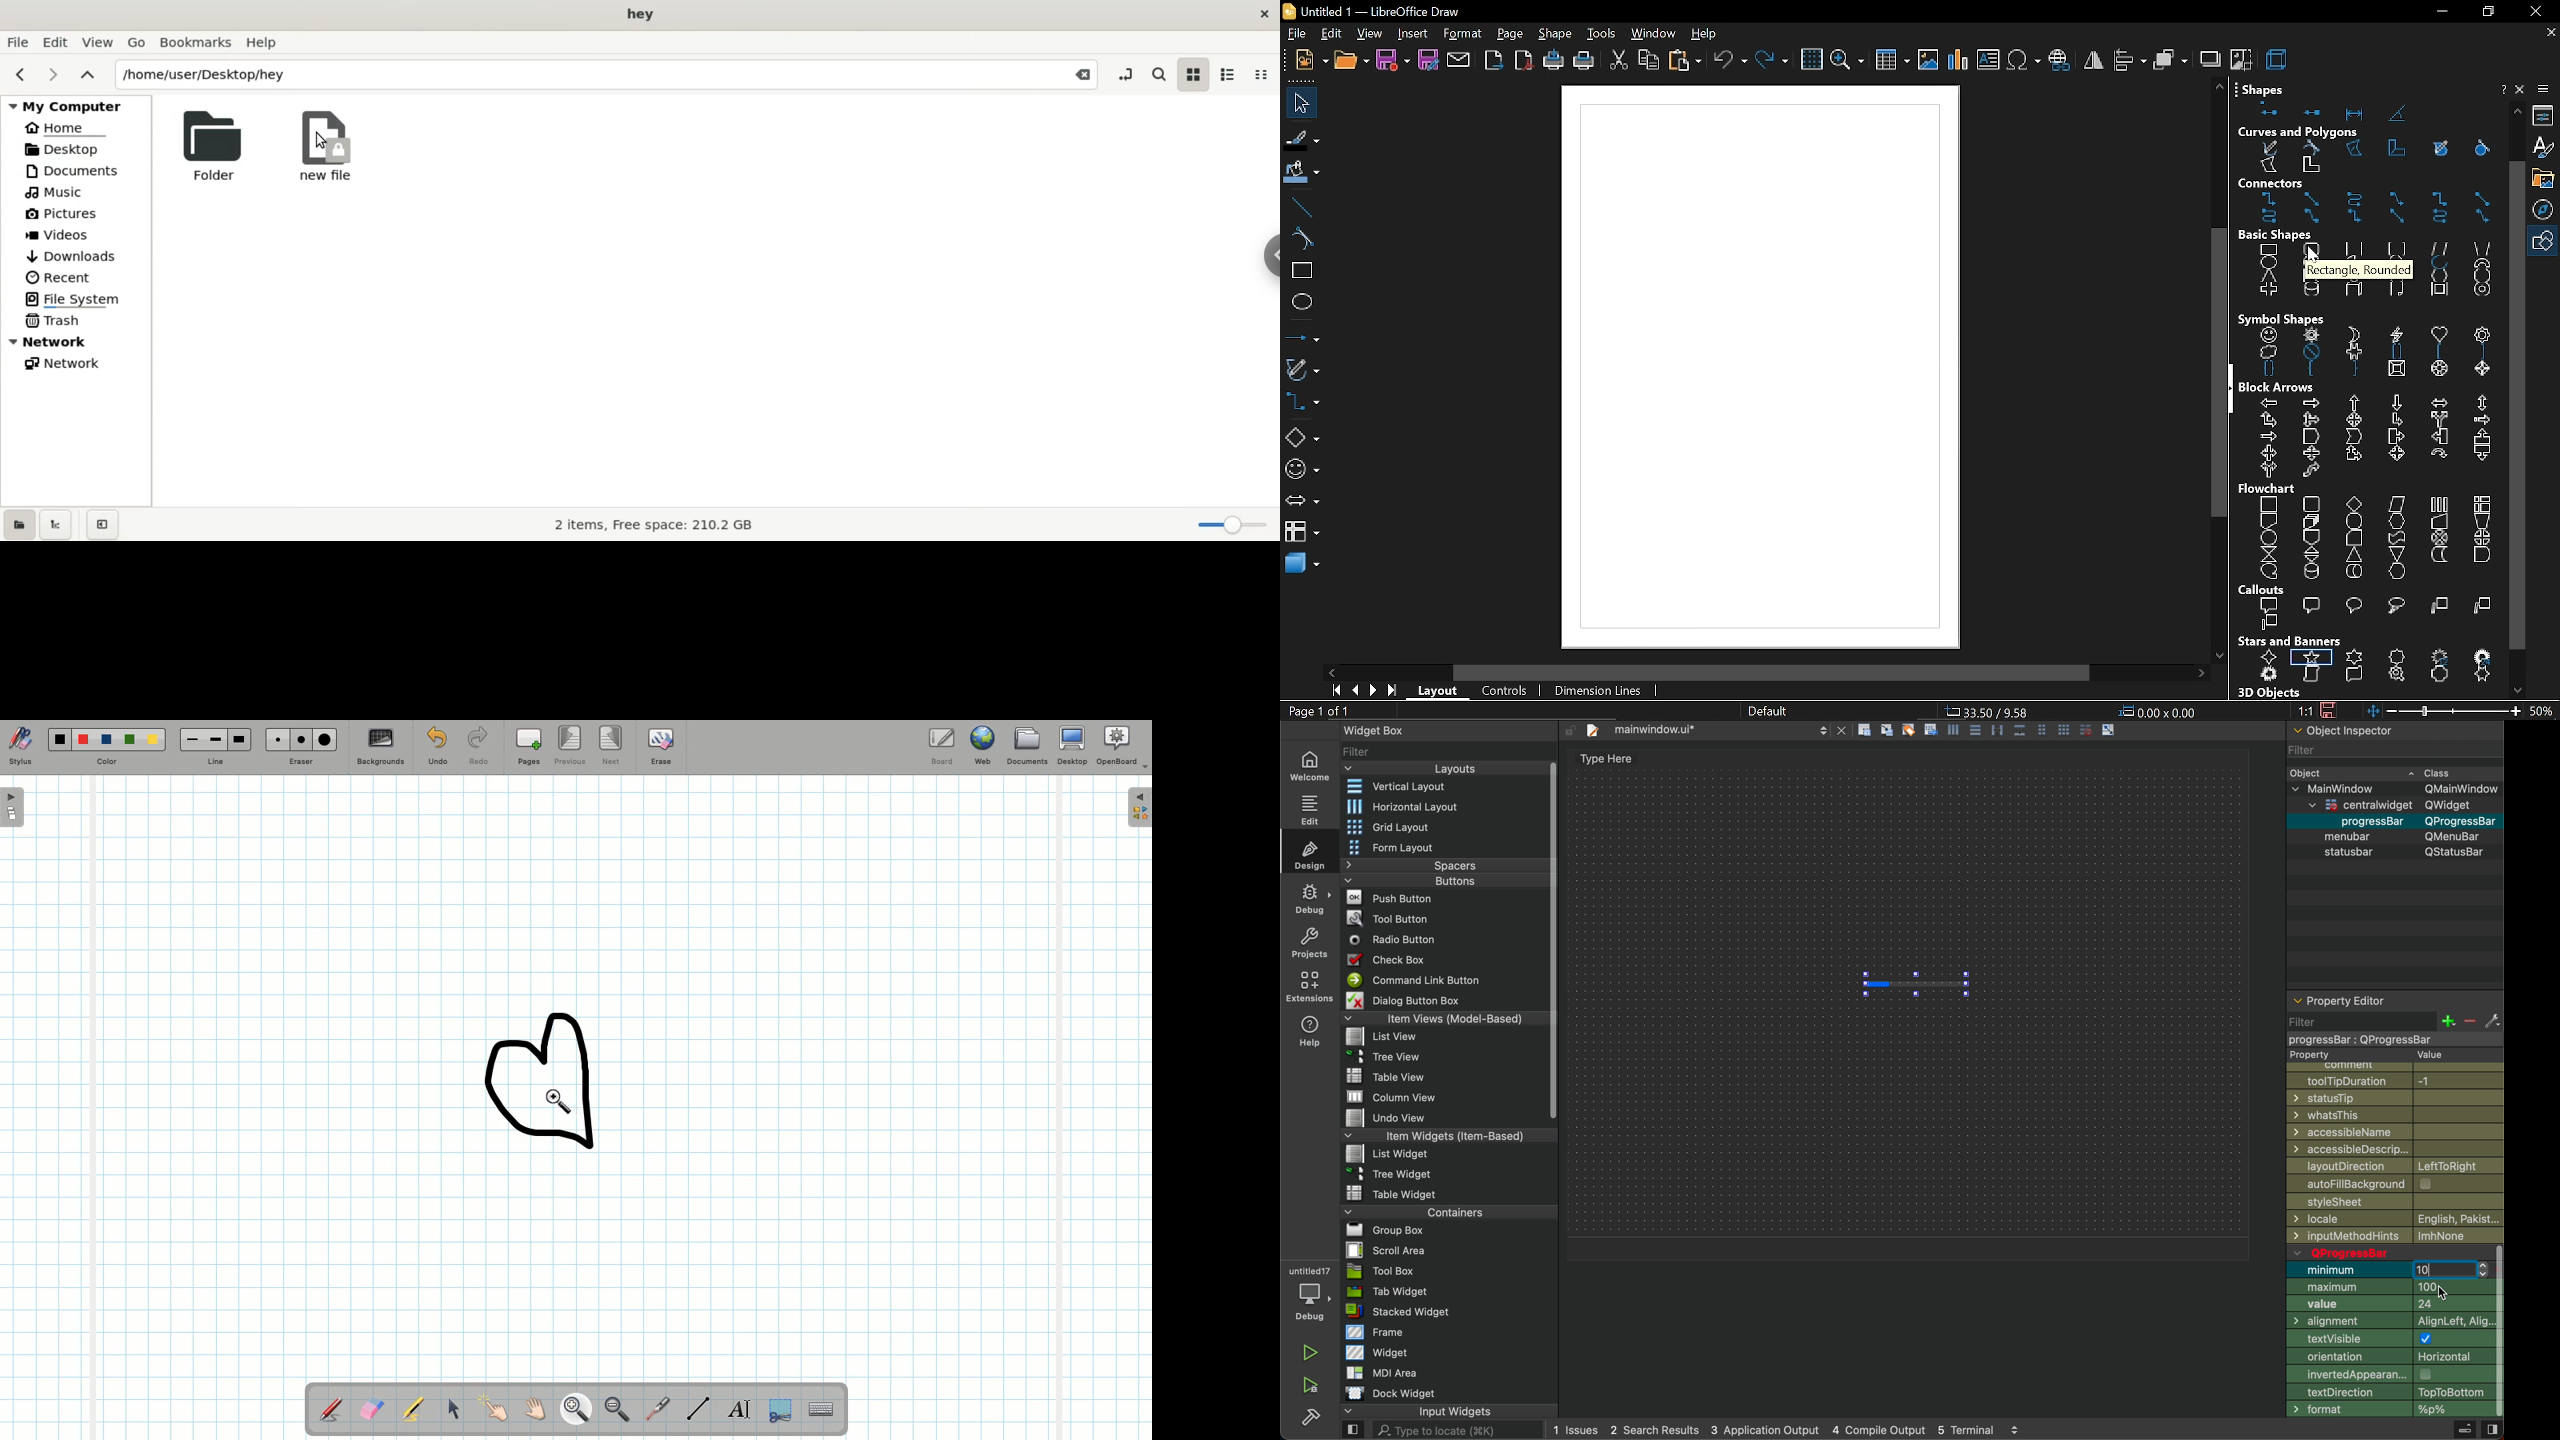 The width and height of the screenshot is (2576, 1456). Describe the element at coordinates (1380, 1230) in the screenshot. I see `File` at that location.